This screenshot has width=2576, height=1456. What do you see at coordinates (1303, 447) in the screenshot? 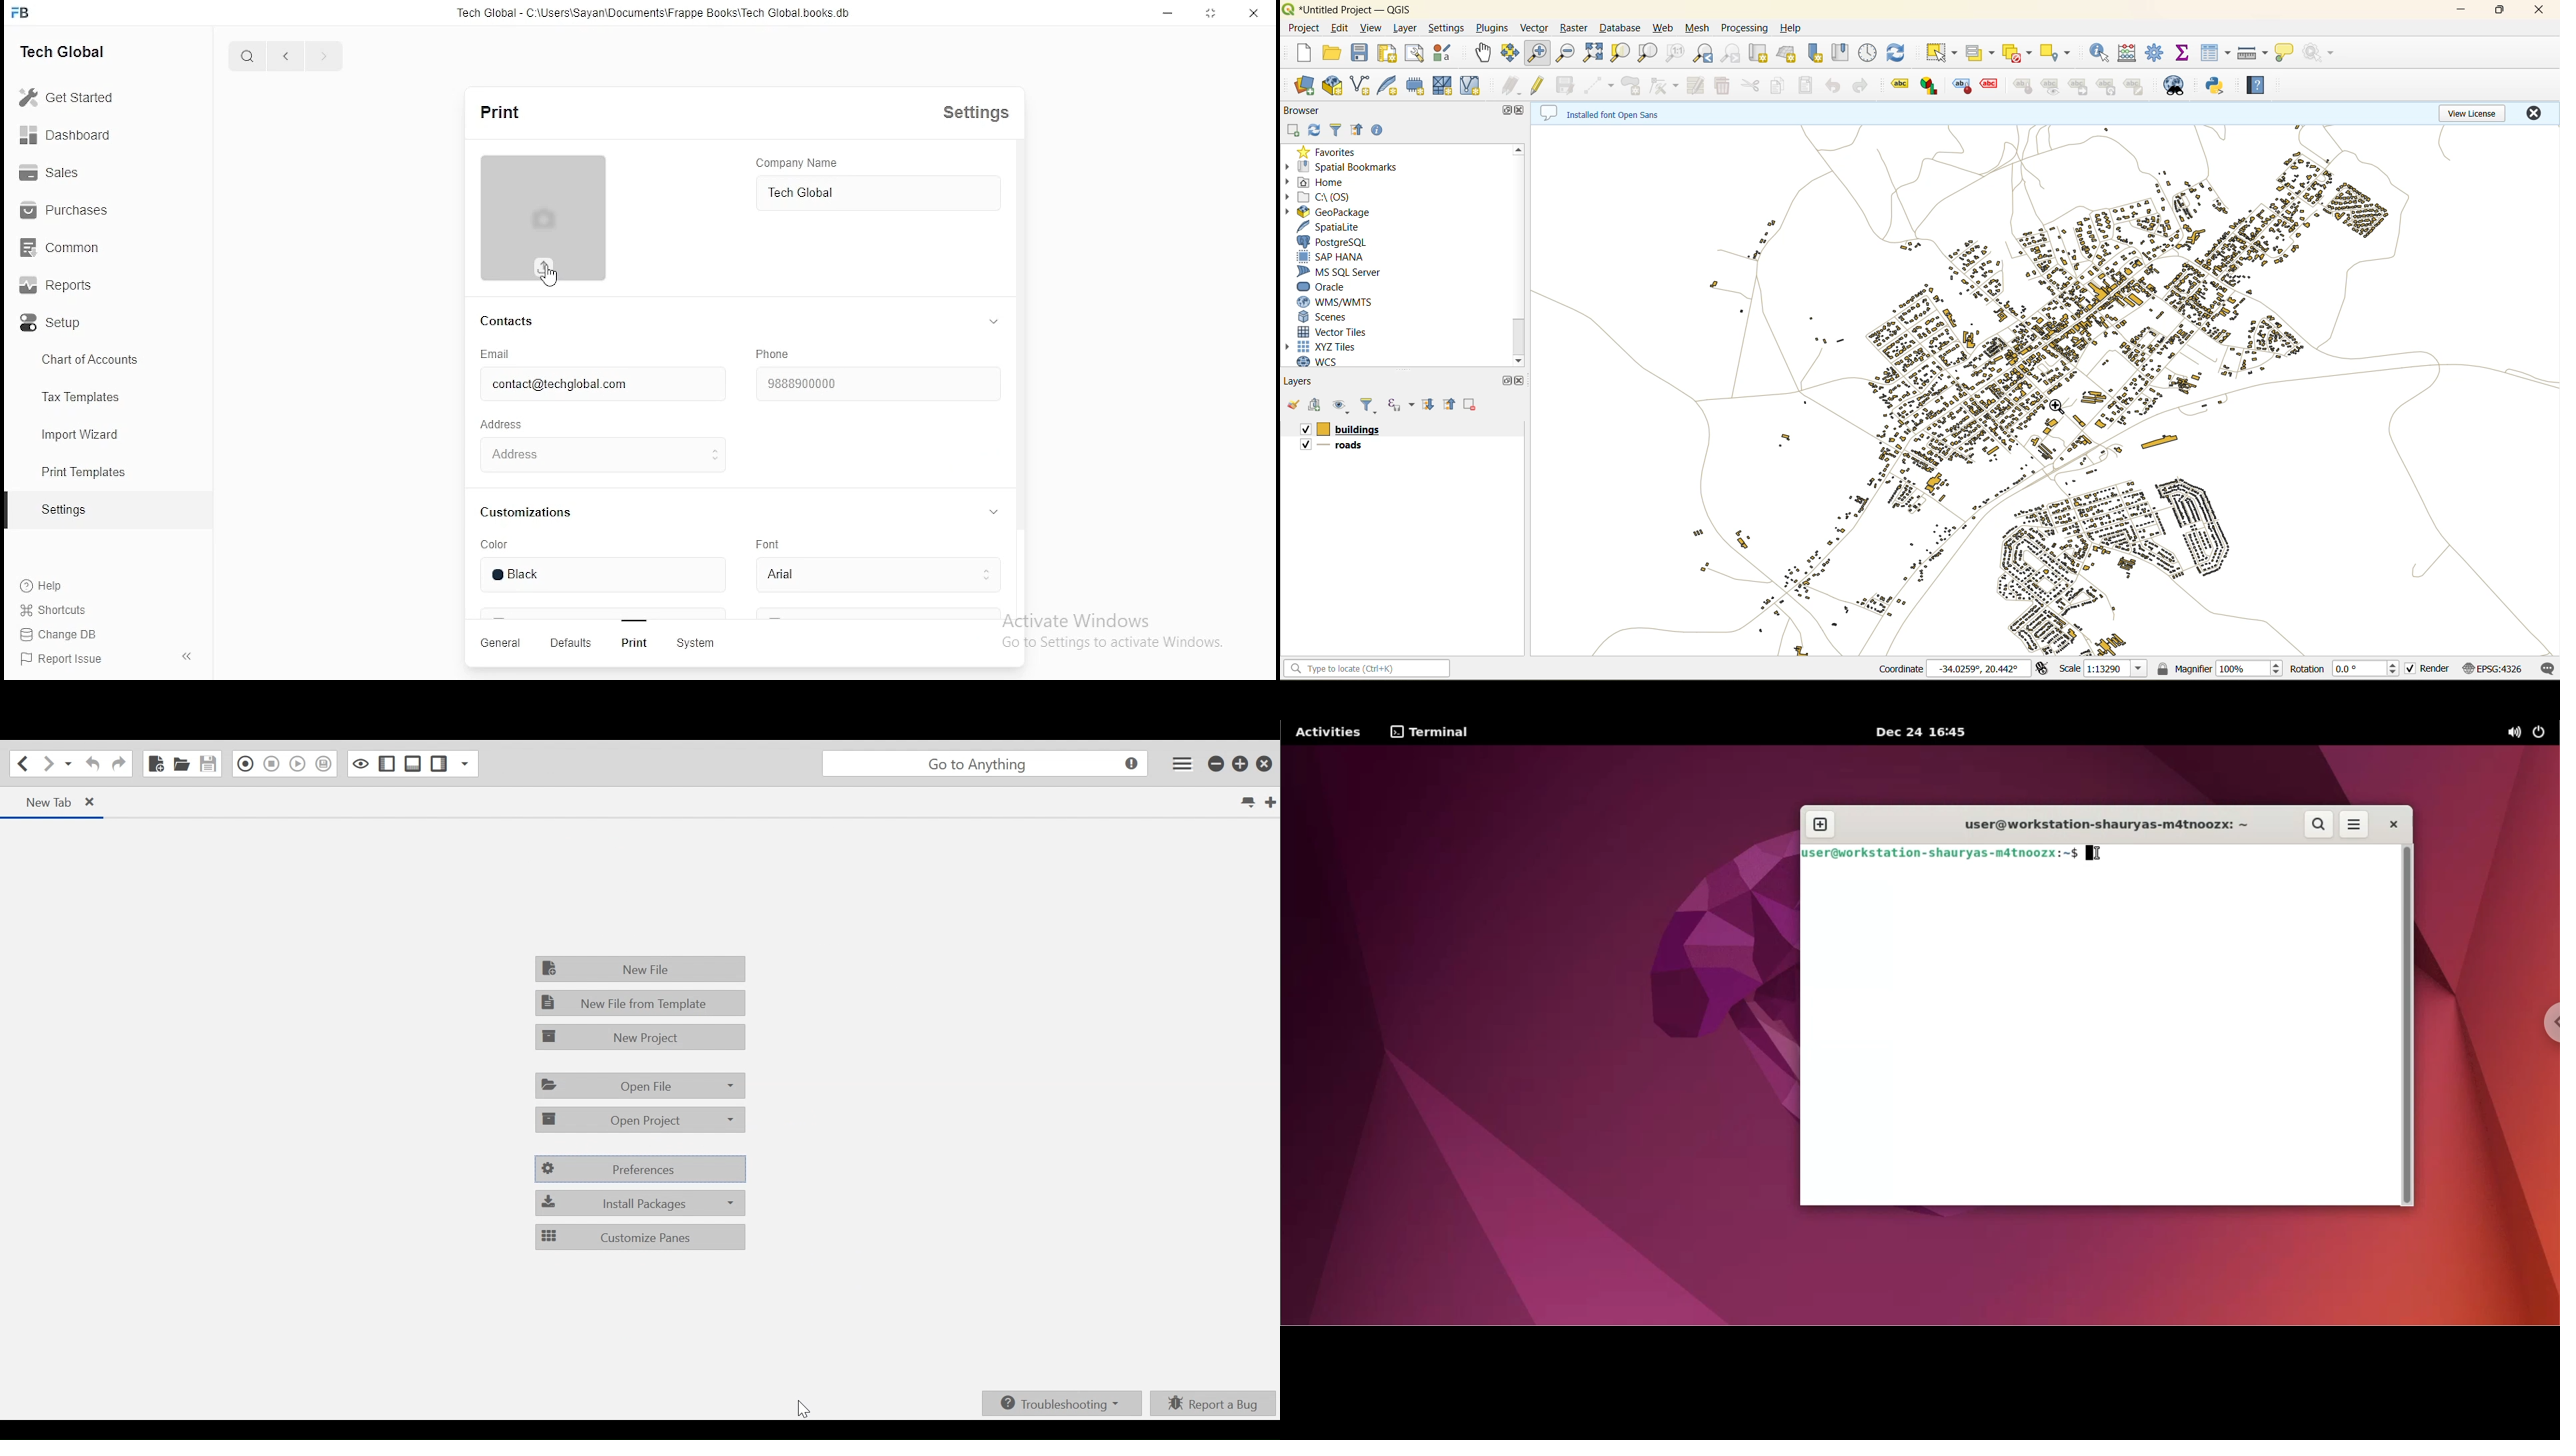
I see `Checkbox` at bounding box center [1303, 447].